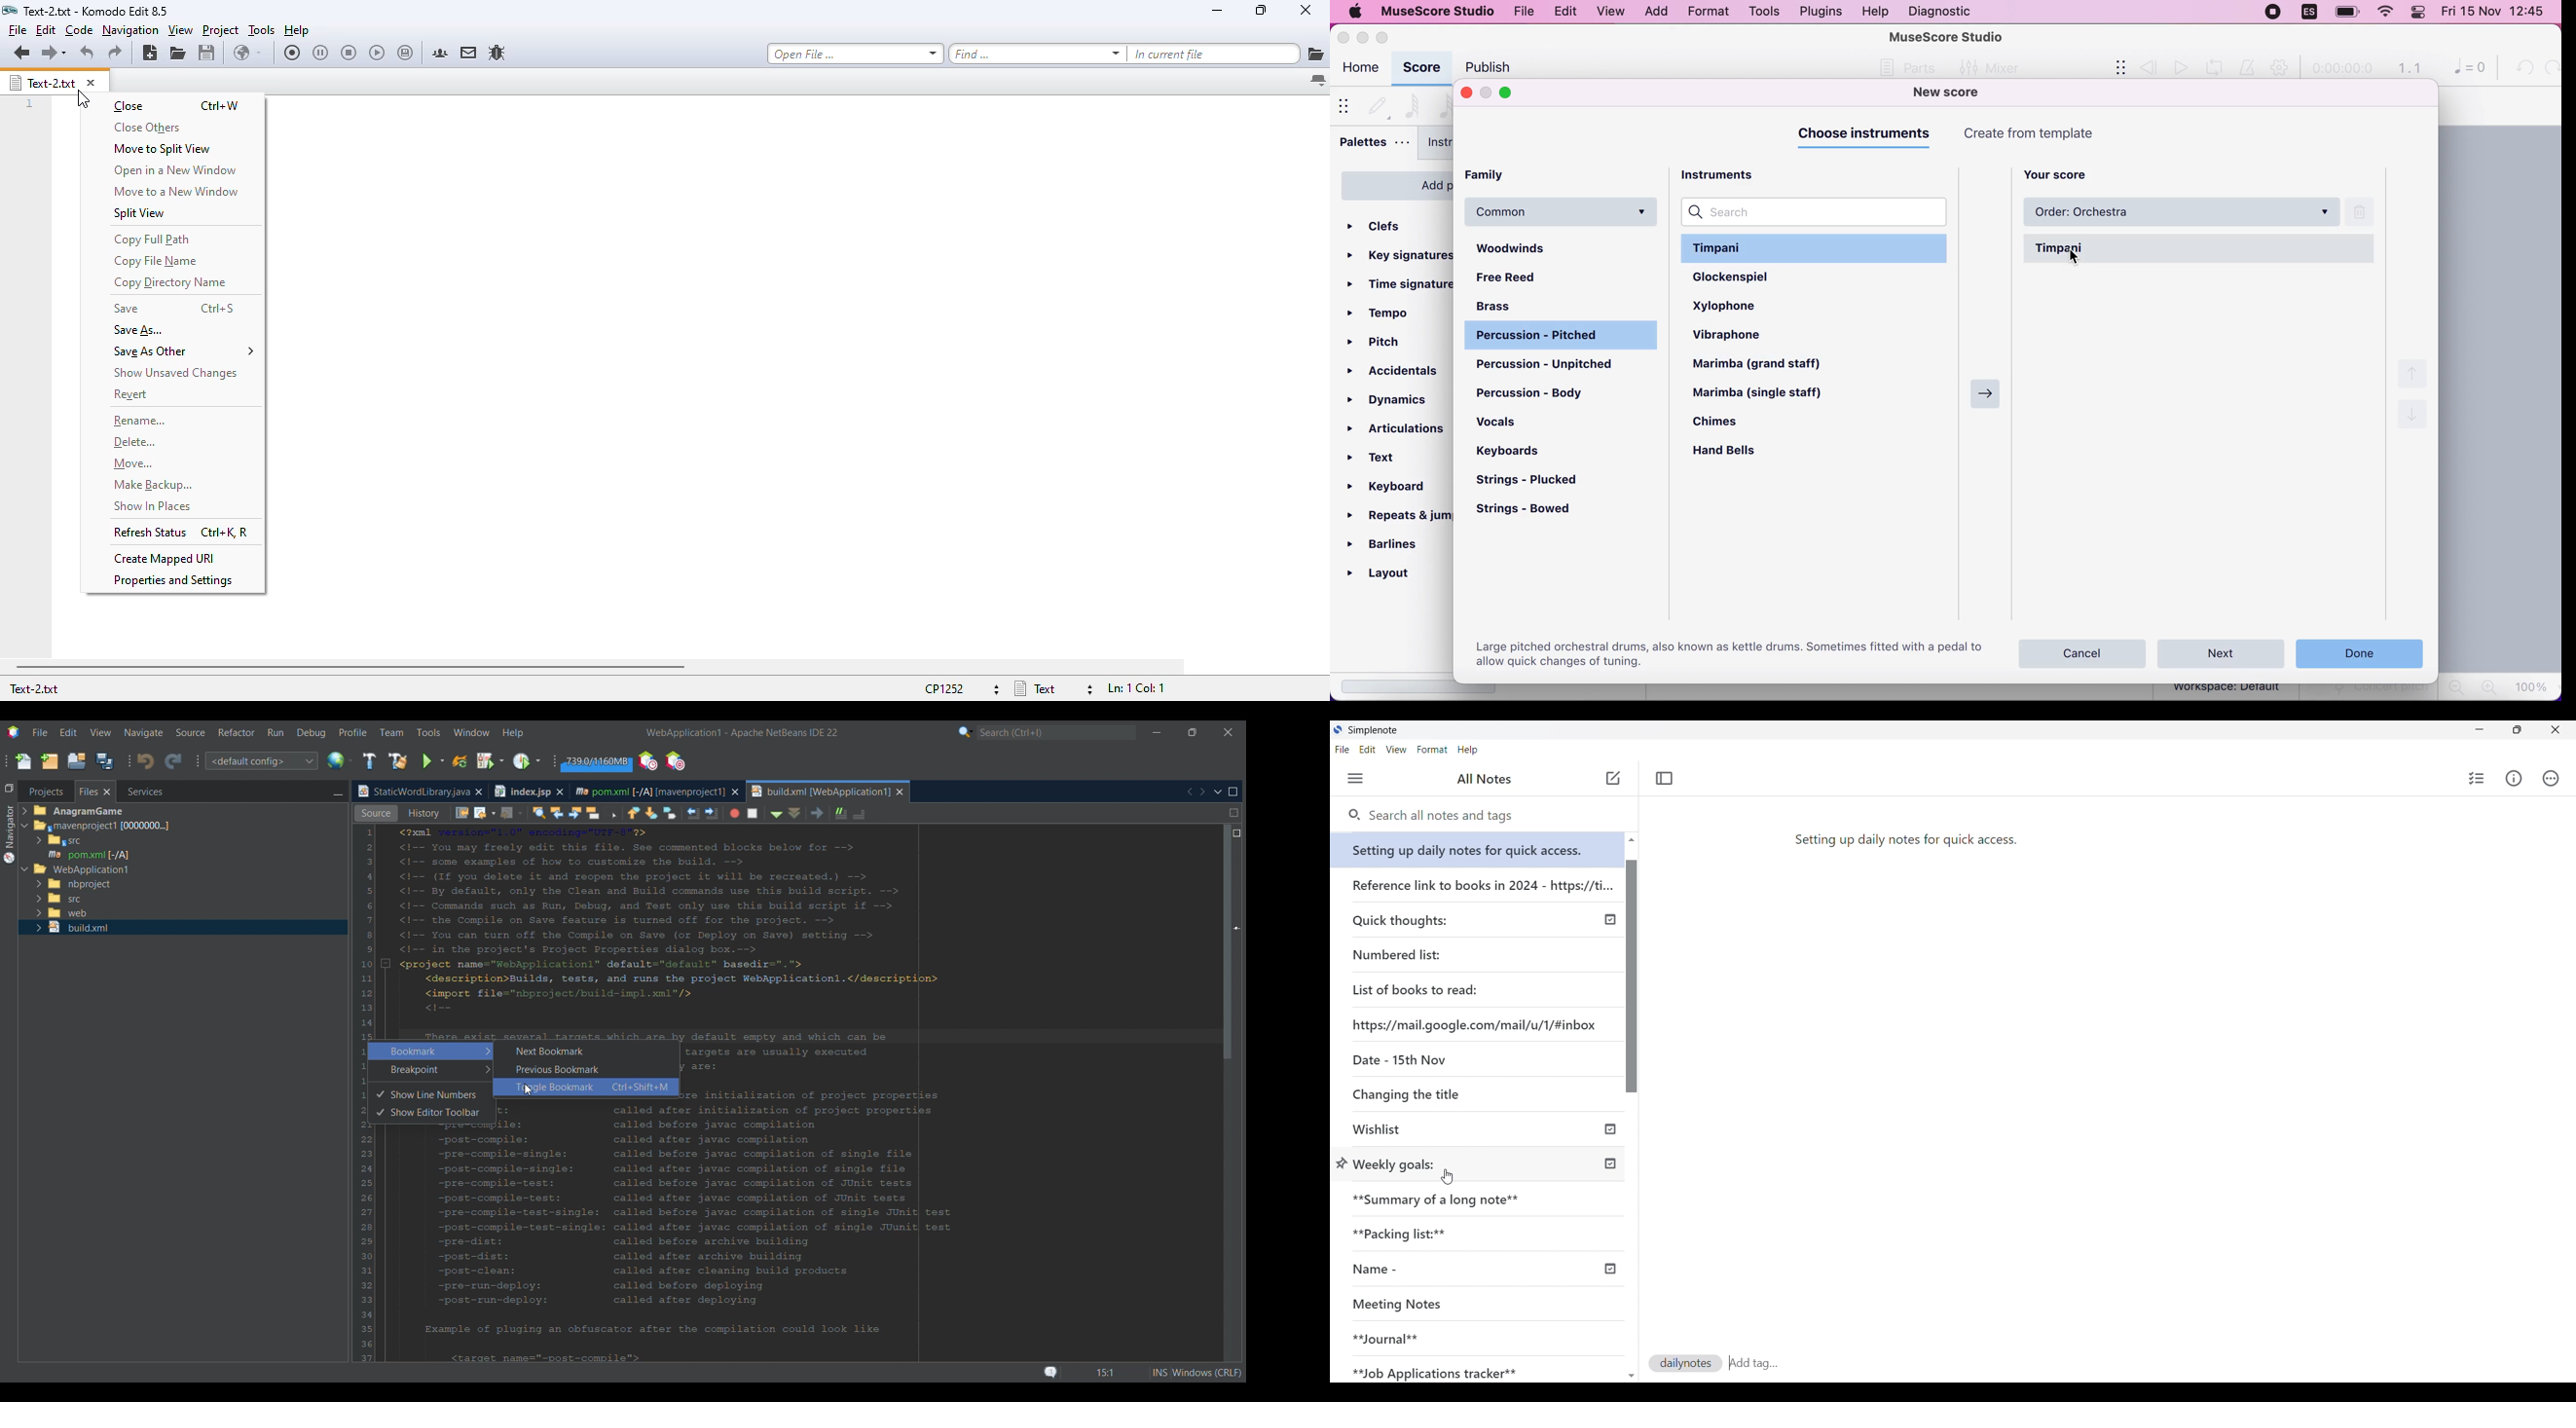  I want to click on copy file name, so click(157, 261).